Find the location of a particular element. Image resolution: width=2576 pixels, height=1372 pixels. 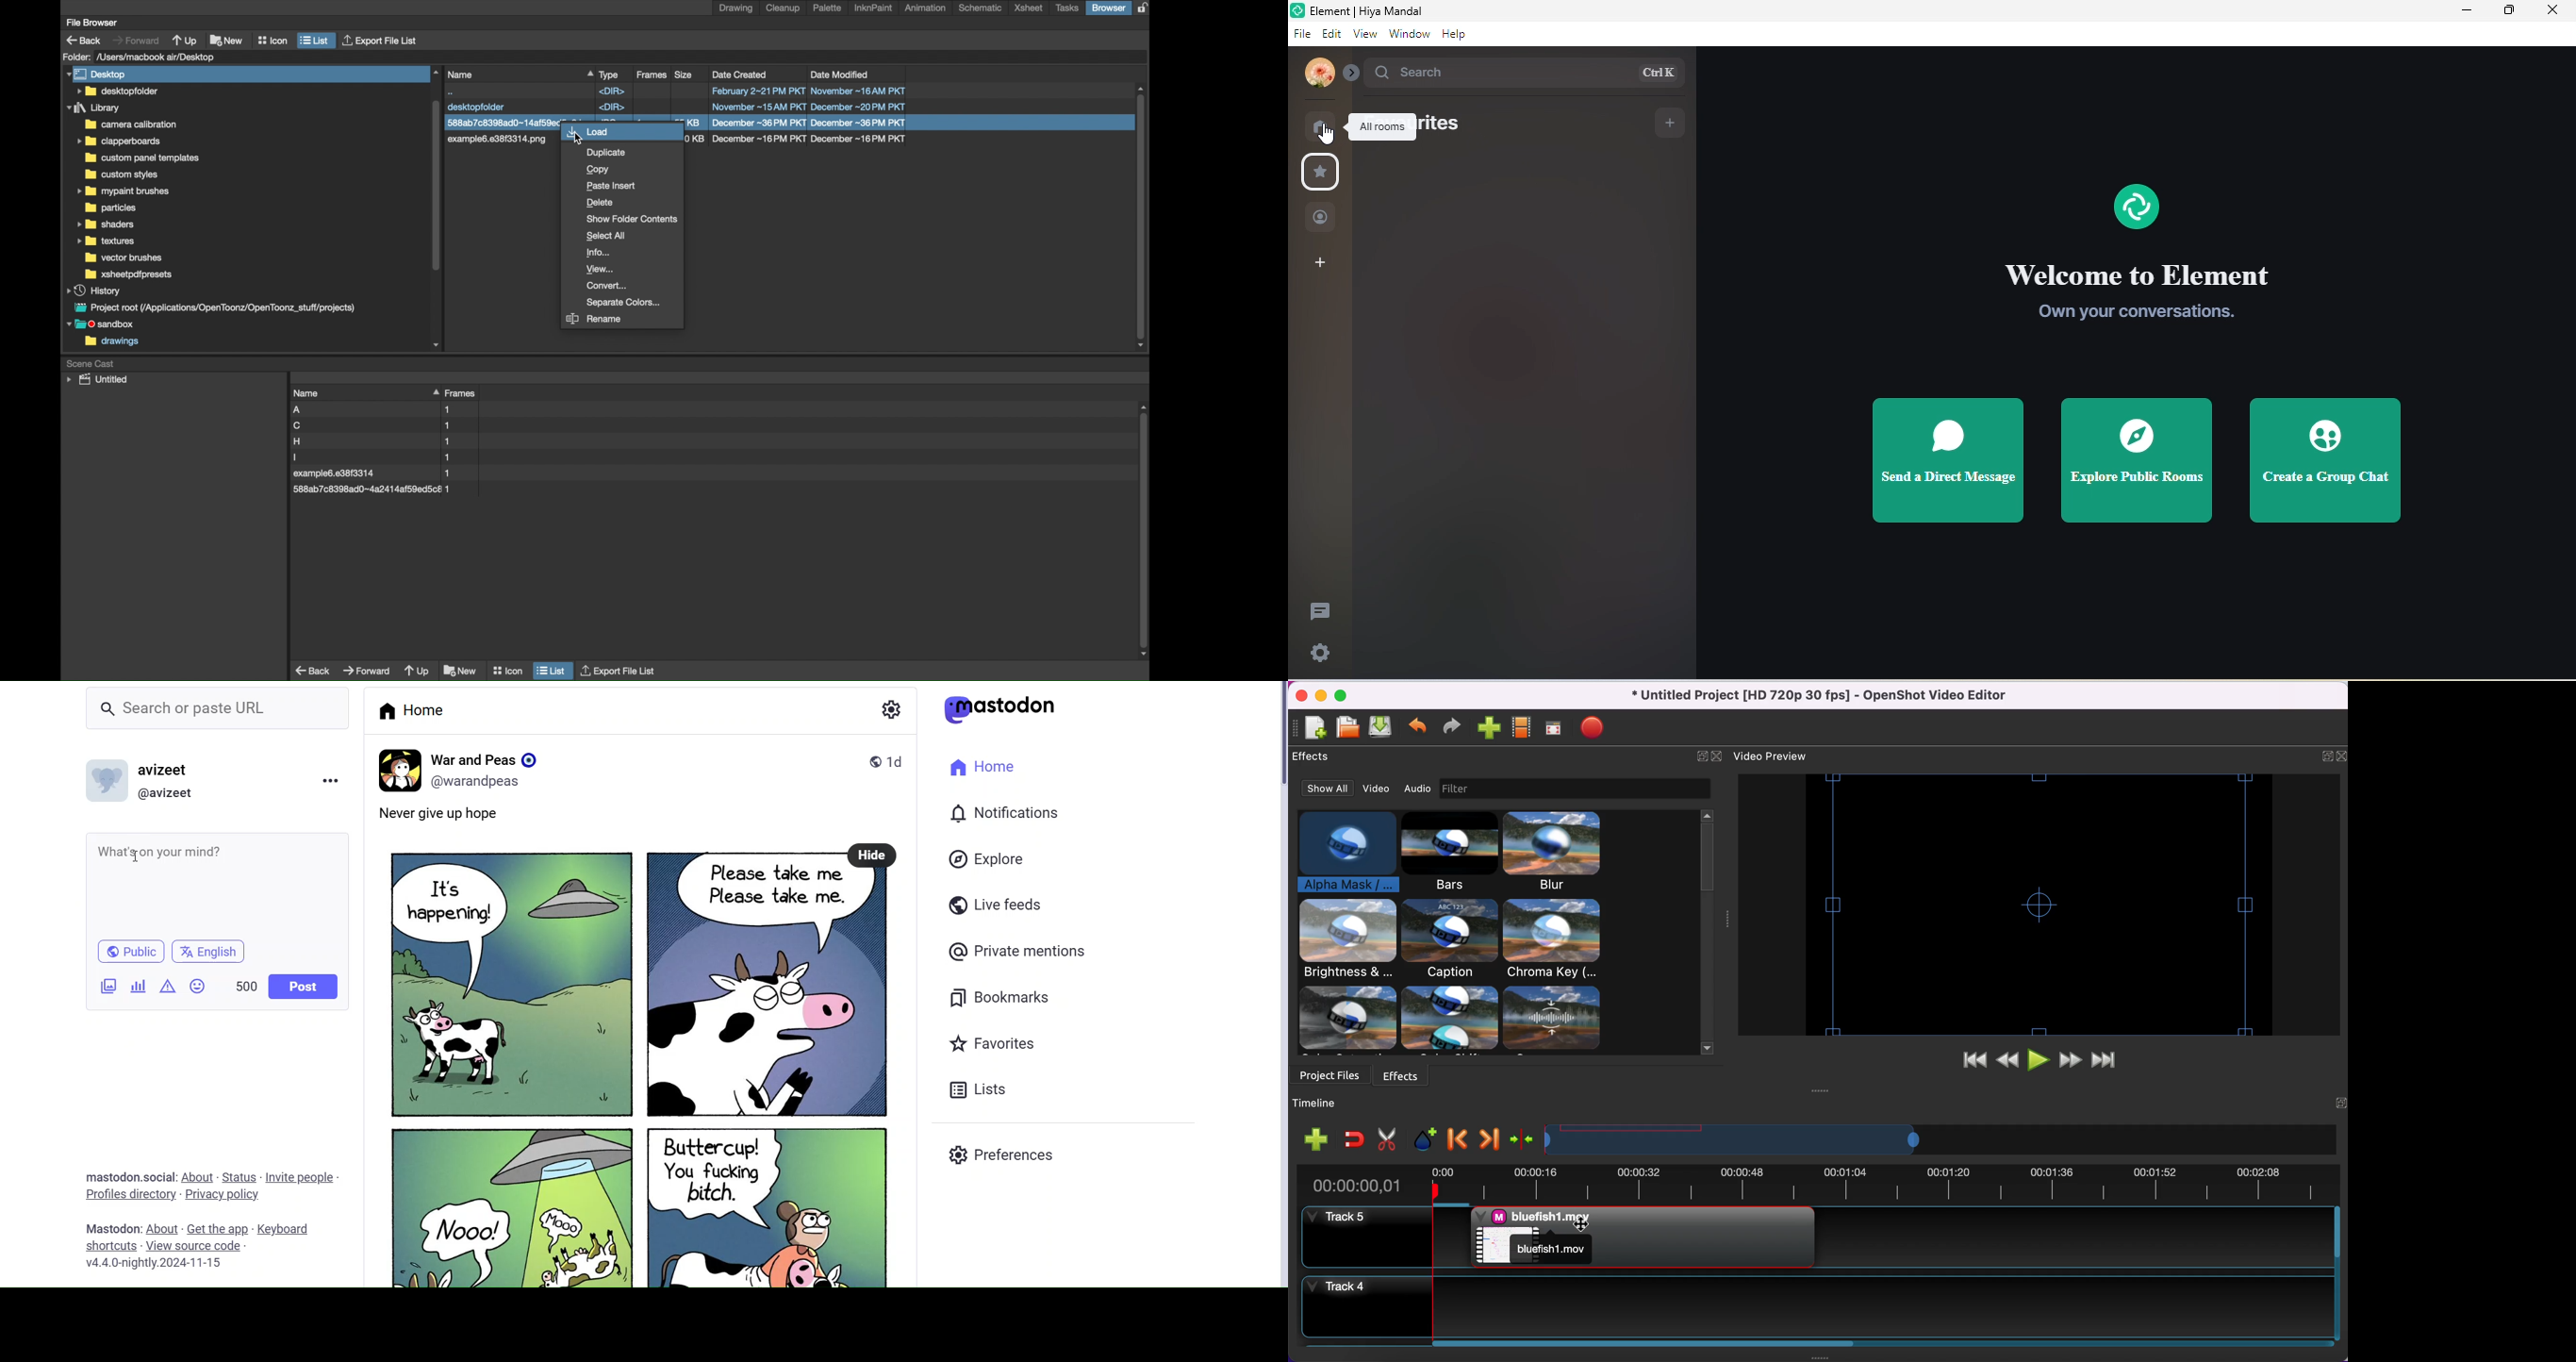

account is located at coordinates (1319, 73).